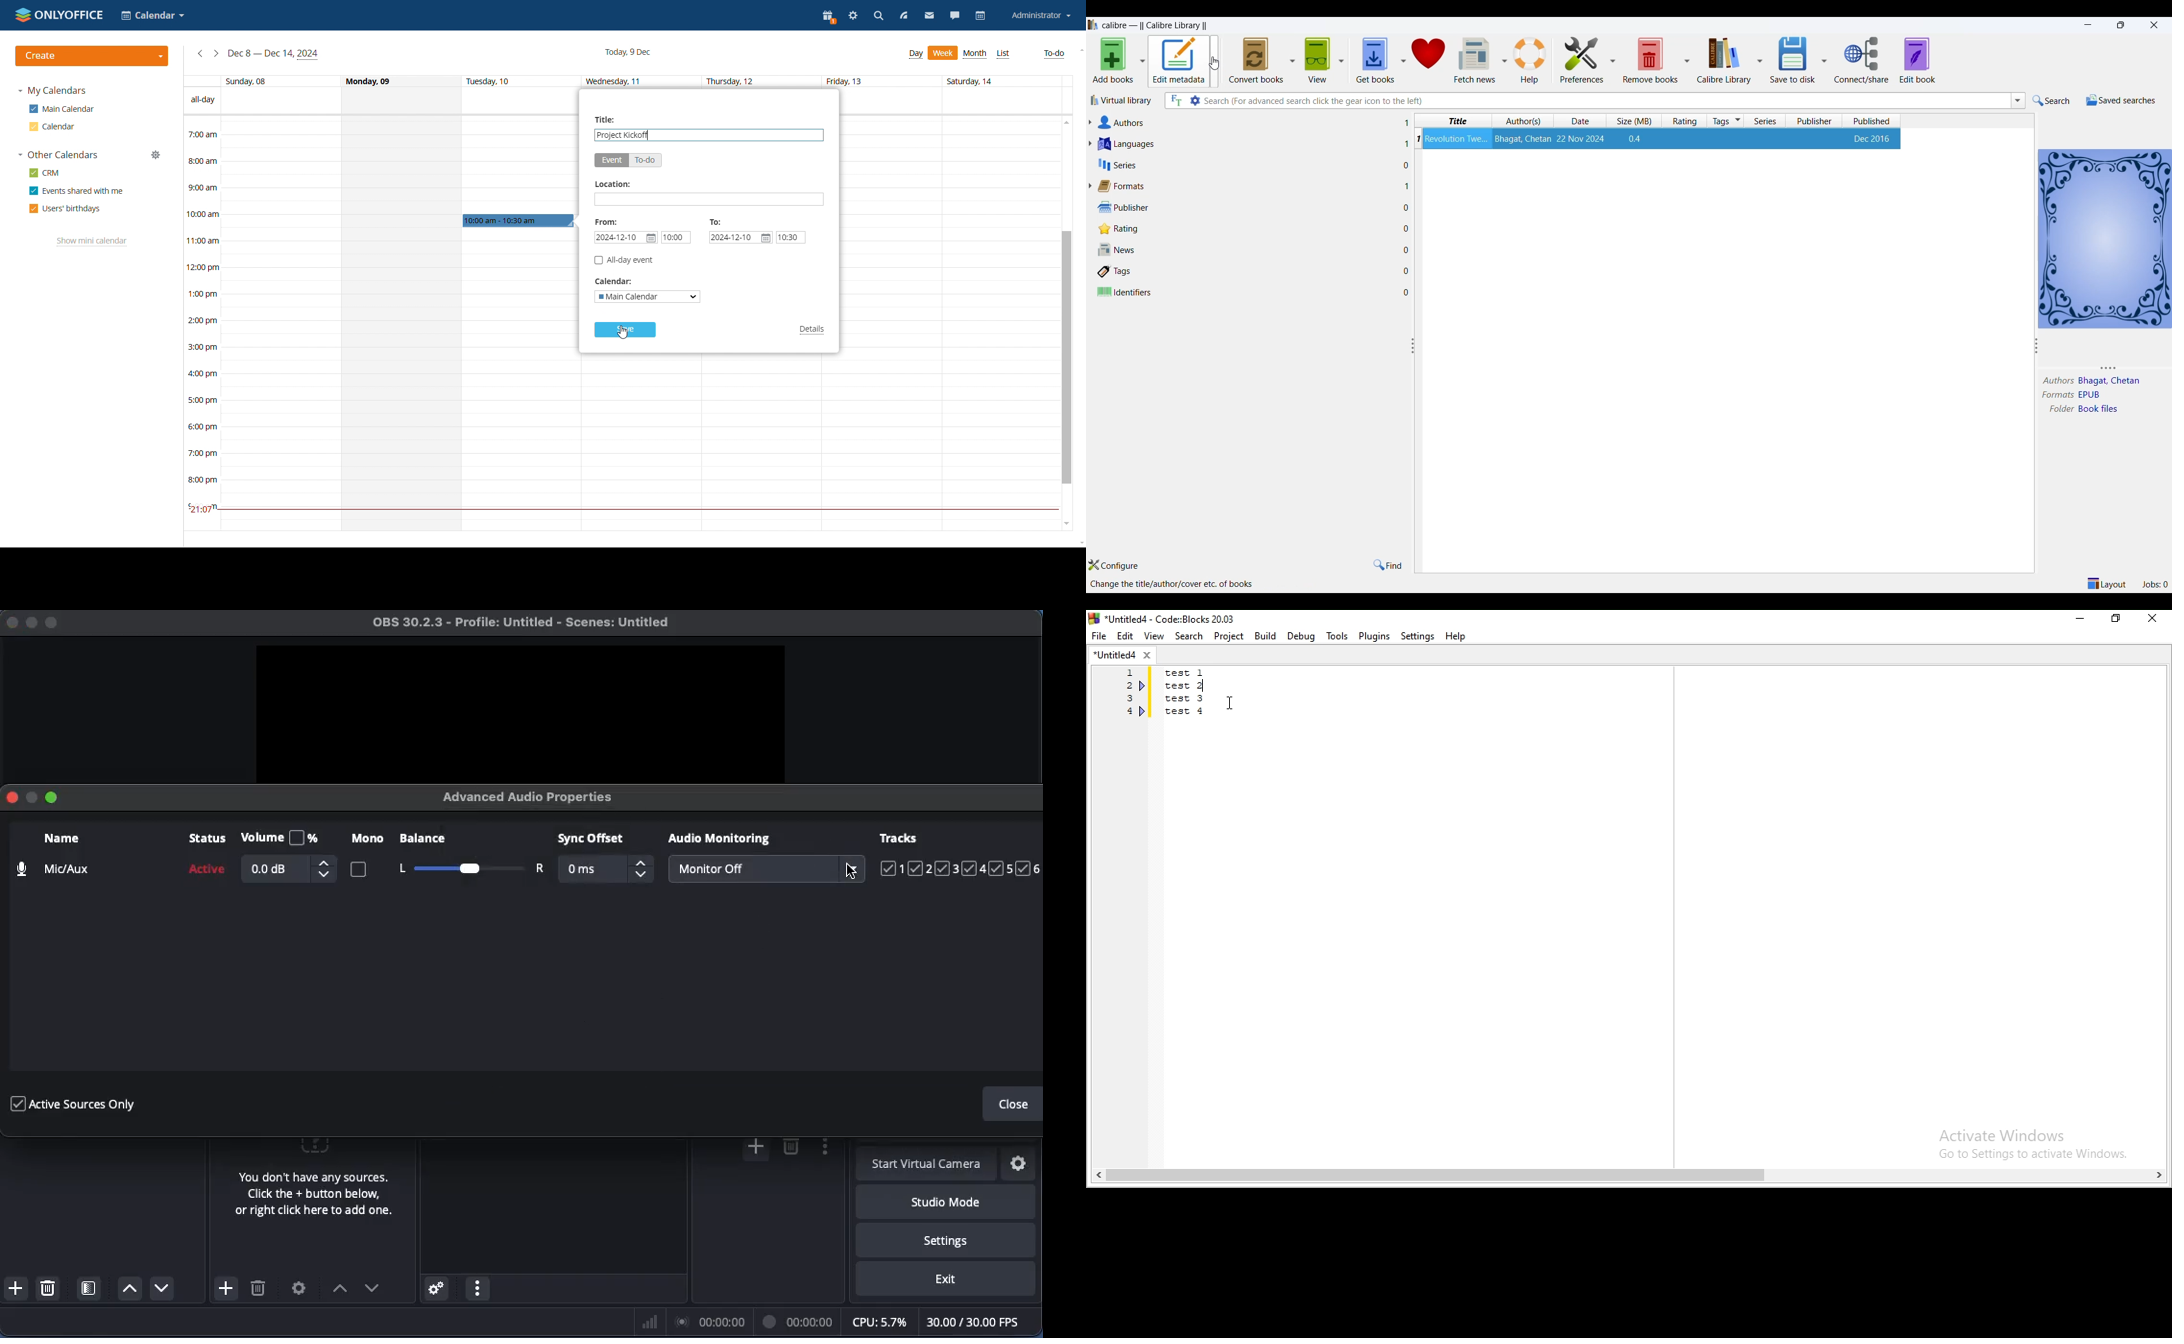 This screenshot has height=1344, width=2184. I want to click on calender, so click(153, 16).